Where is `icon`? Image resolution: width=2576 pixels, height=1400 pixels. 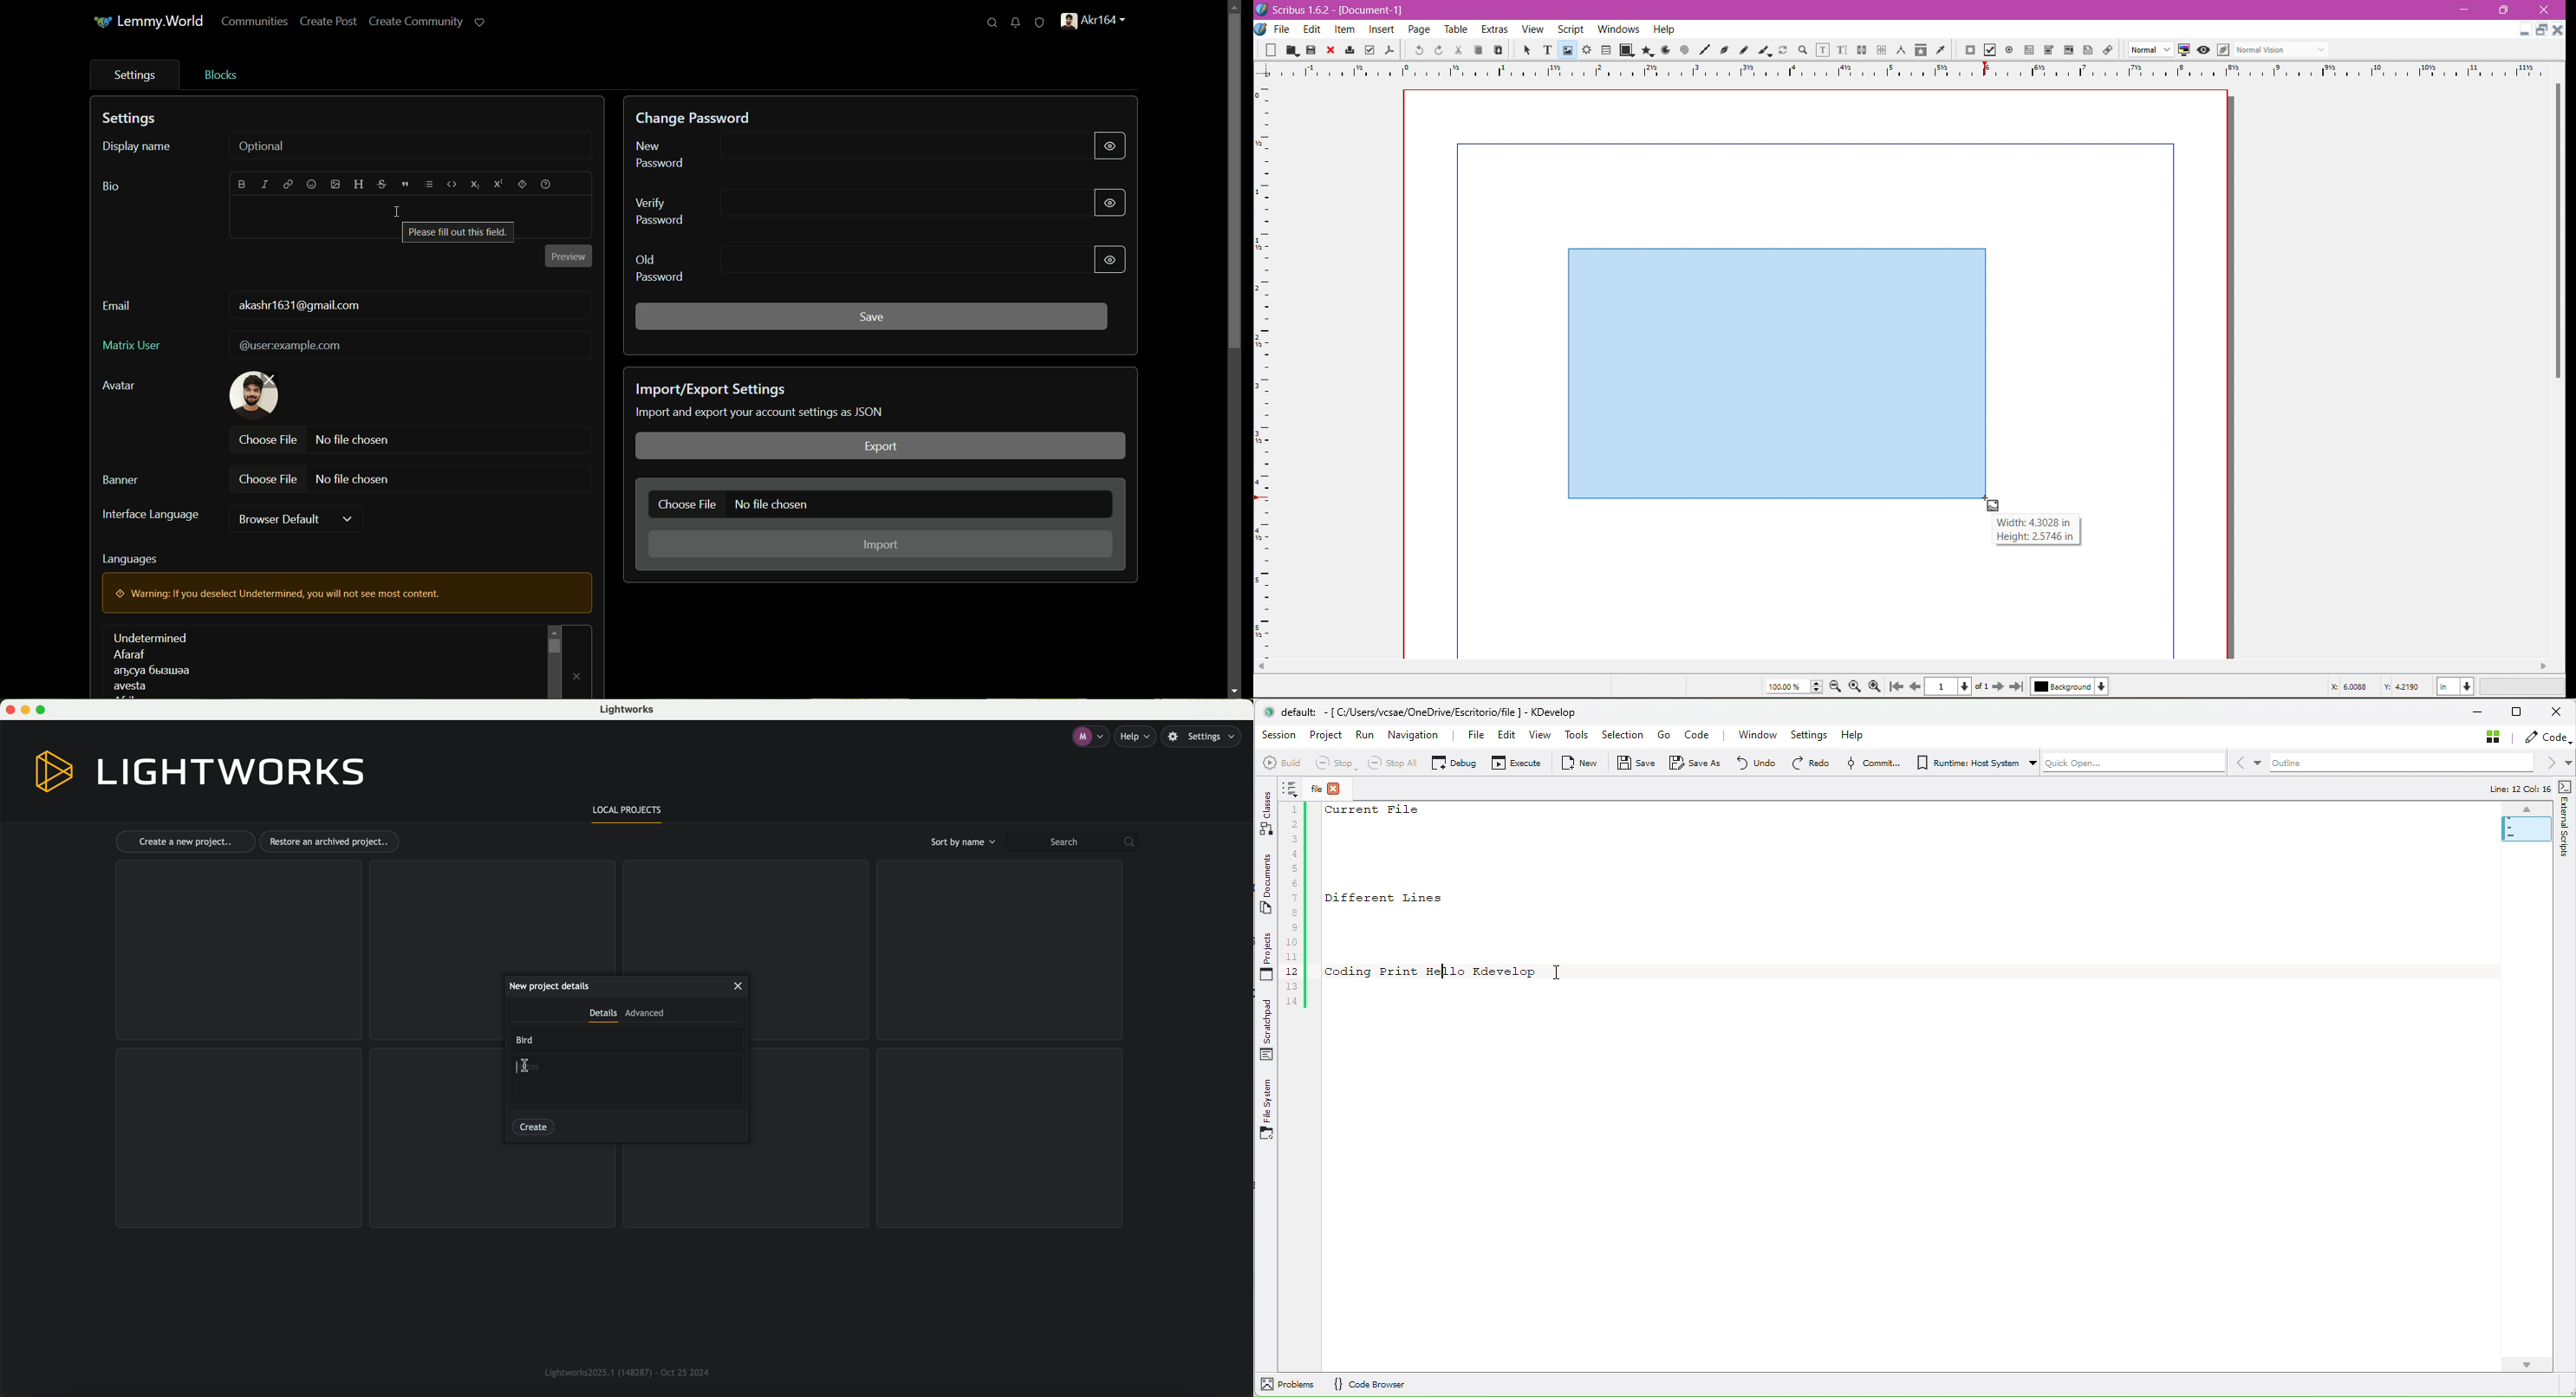 icon is located at coordinates (102, 22).